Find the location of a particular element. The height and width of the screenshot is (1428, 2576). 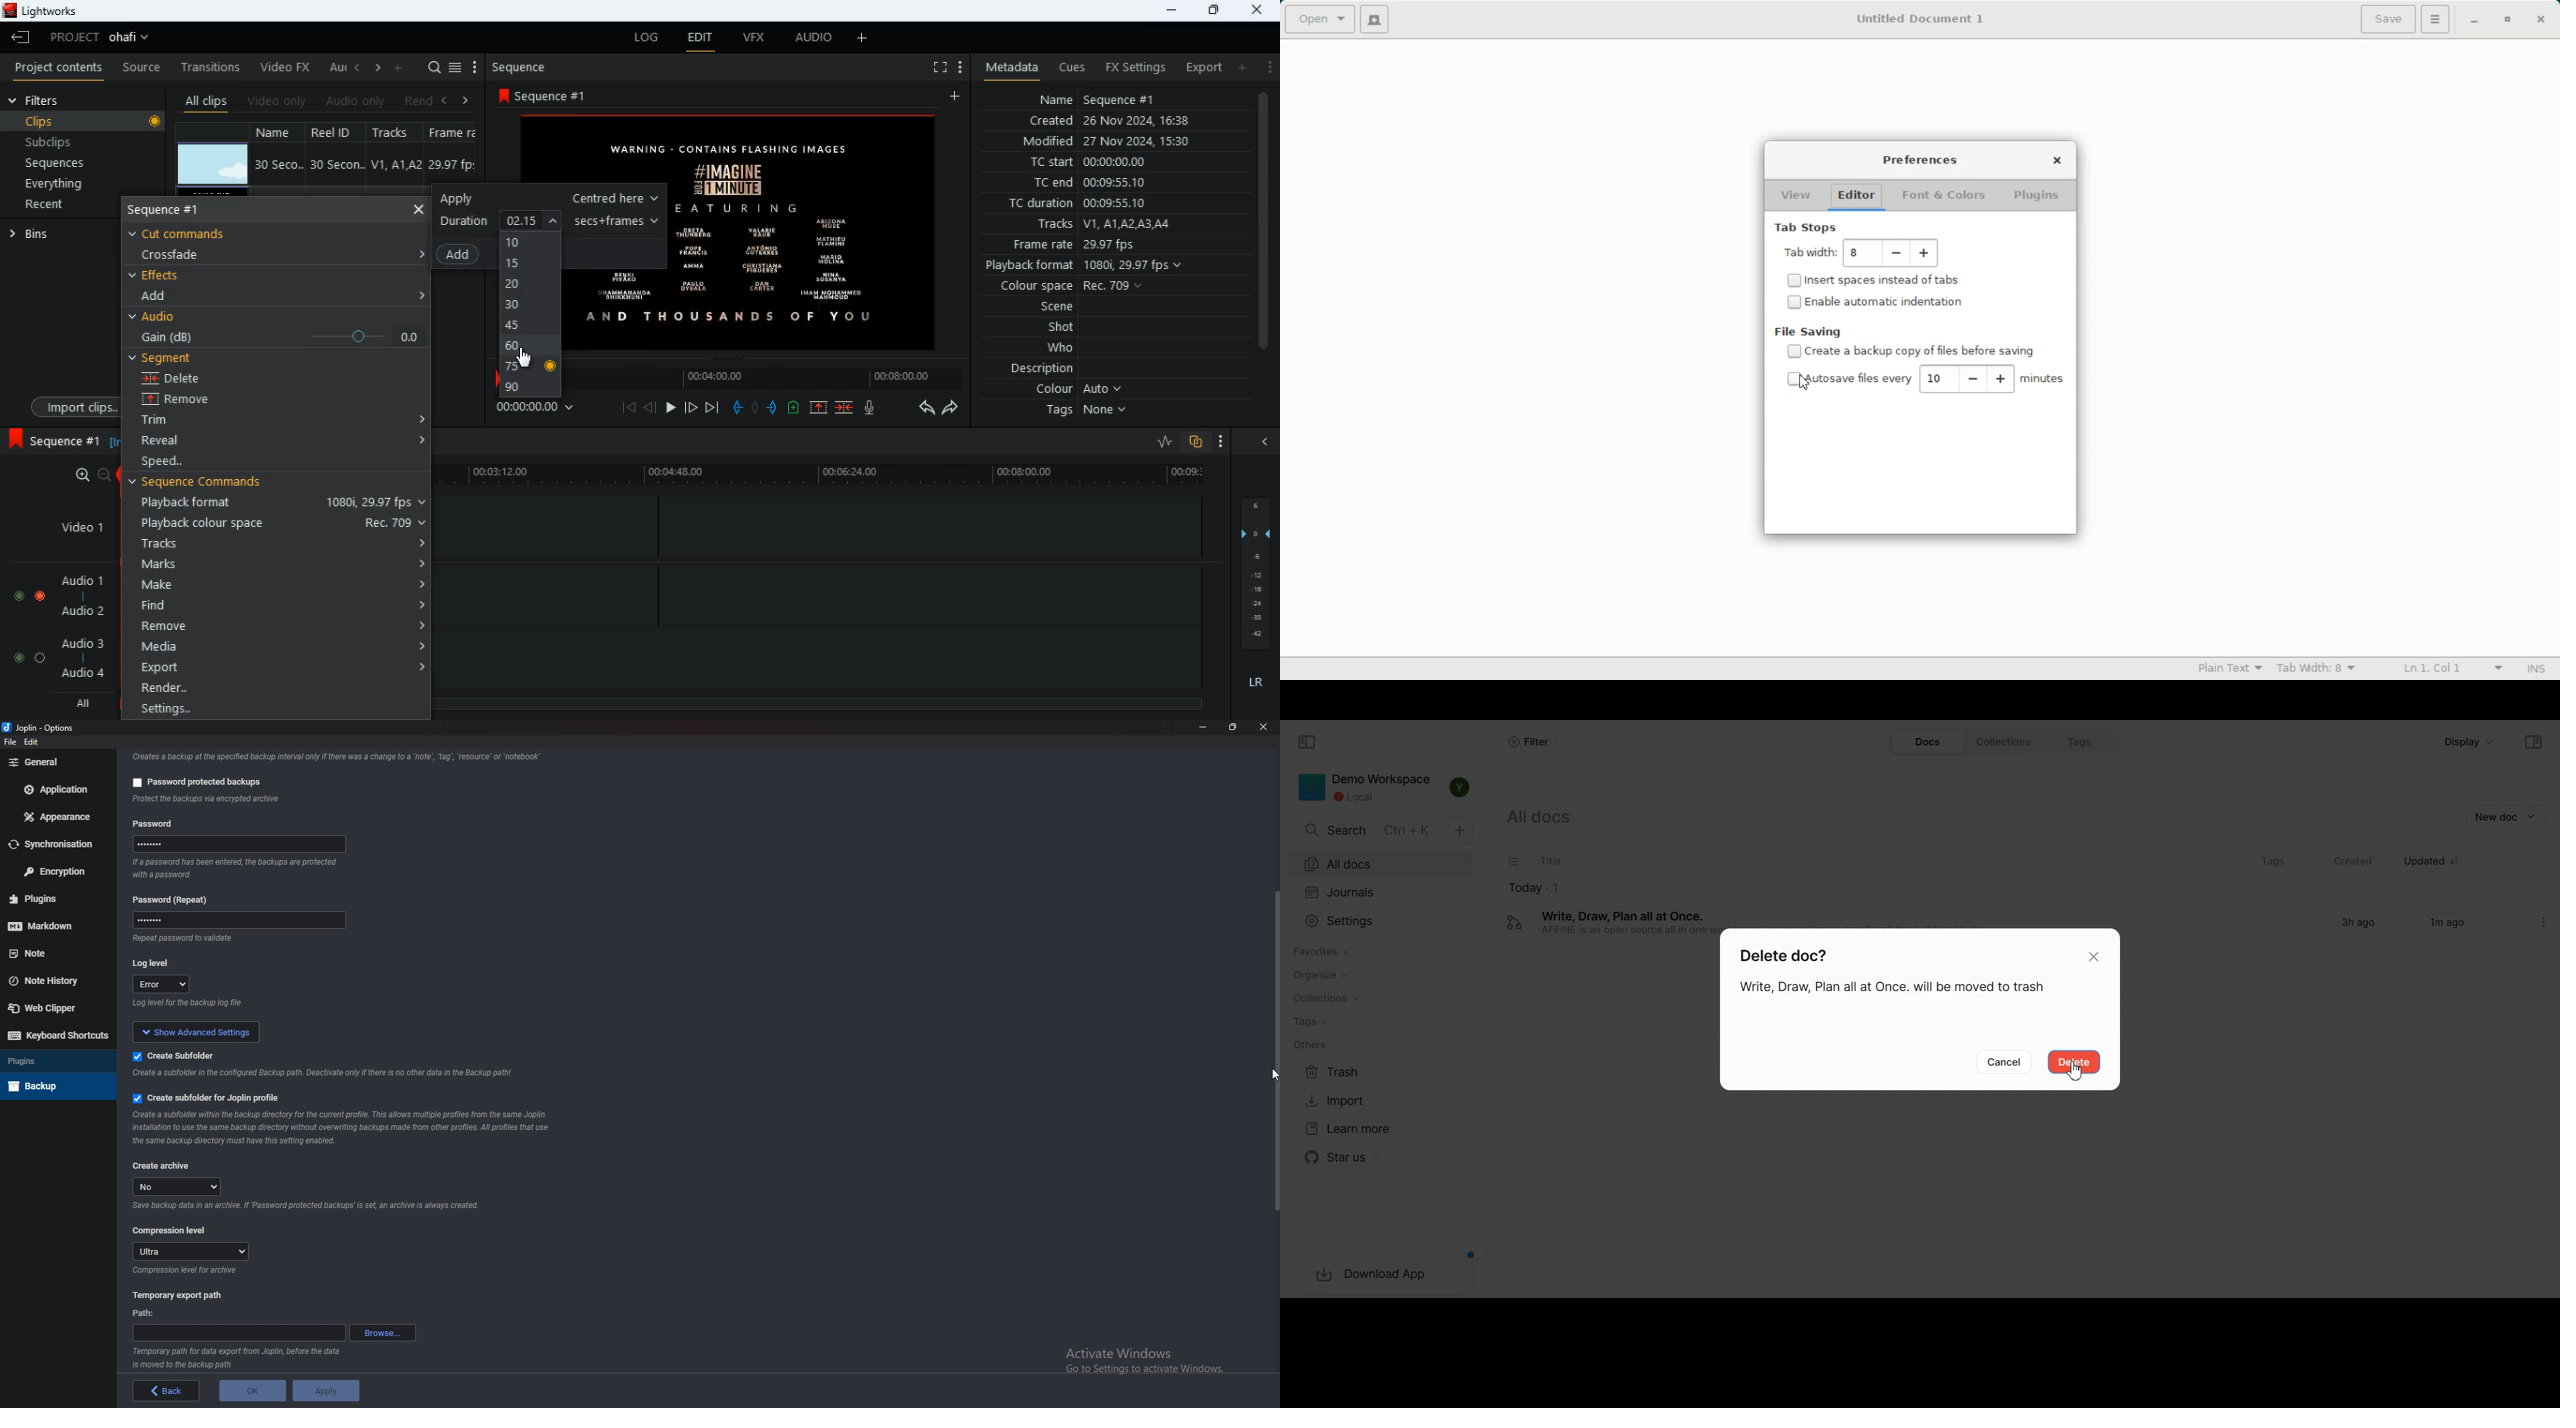

ok is located at coordinates (247, 1393).